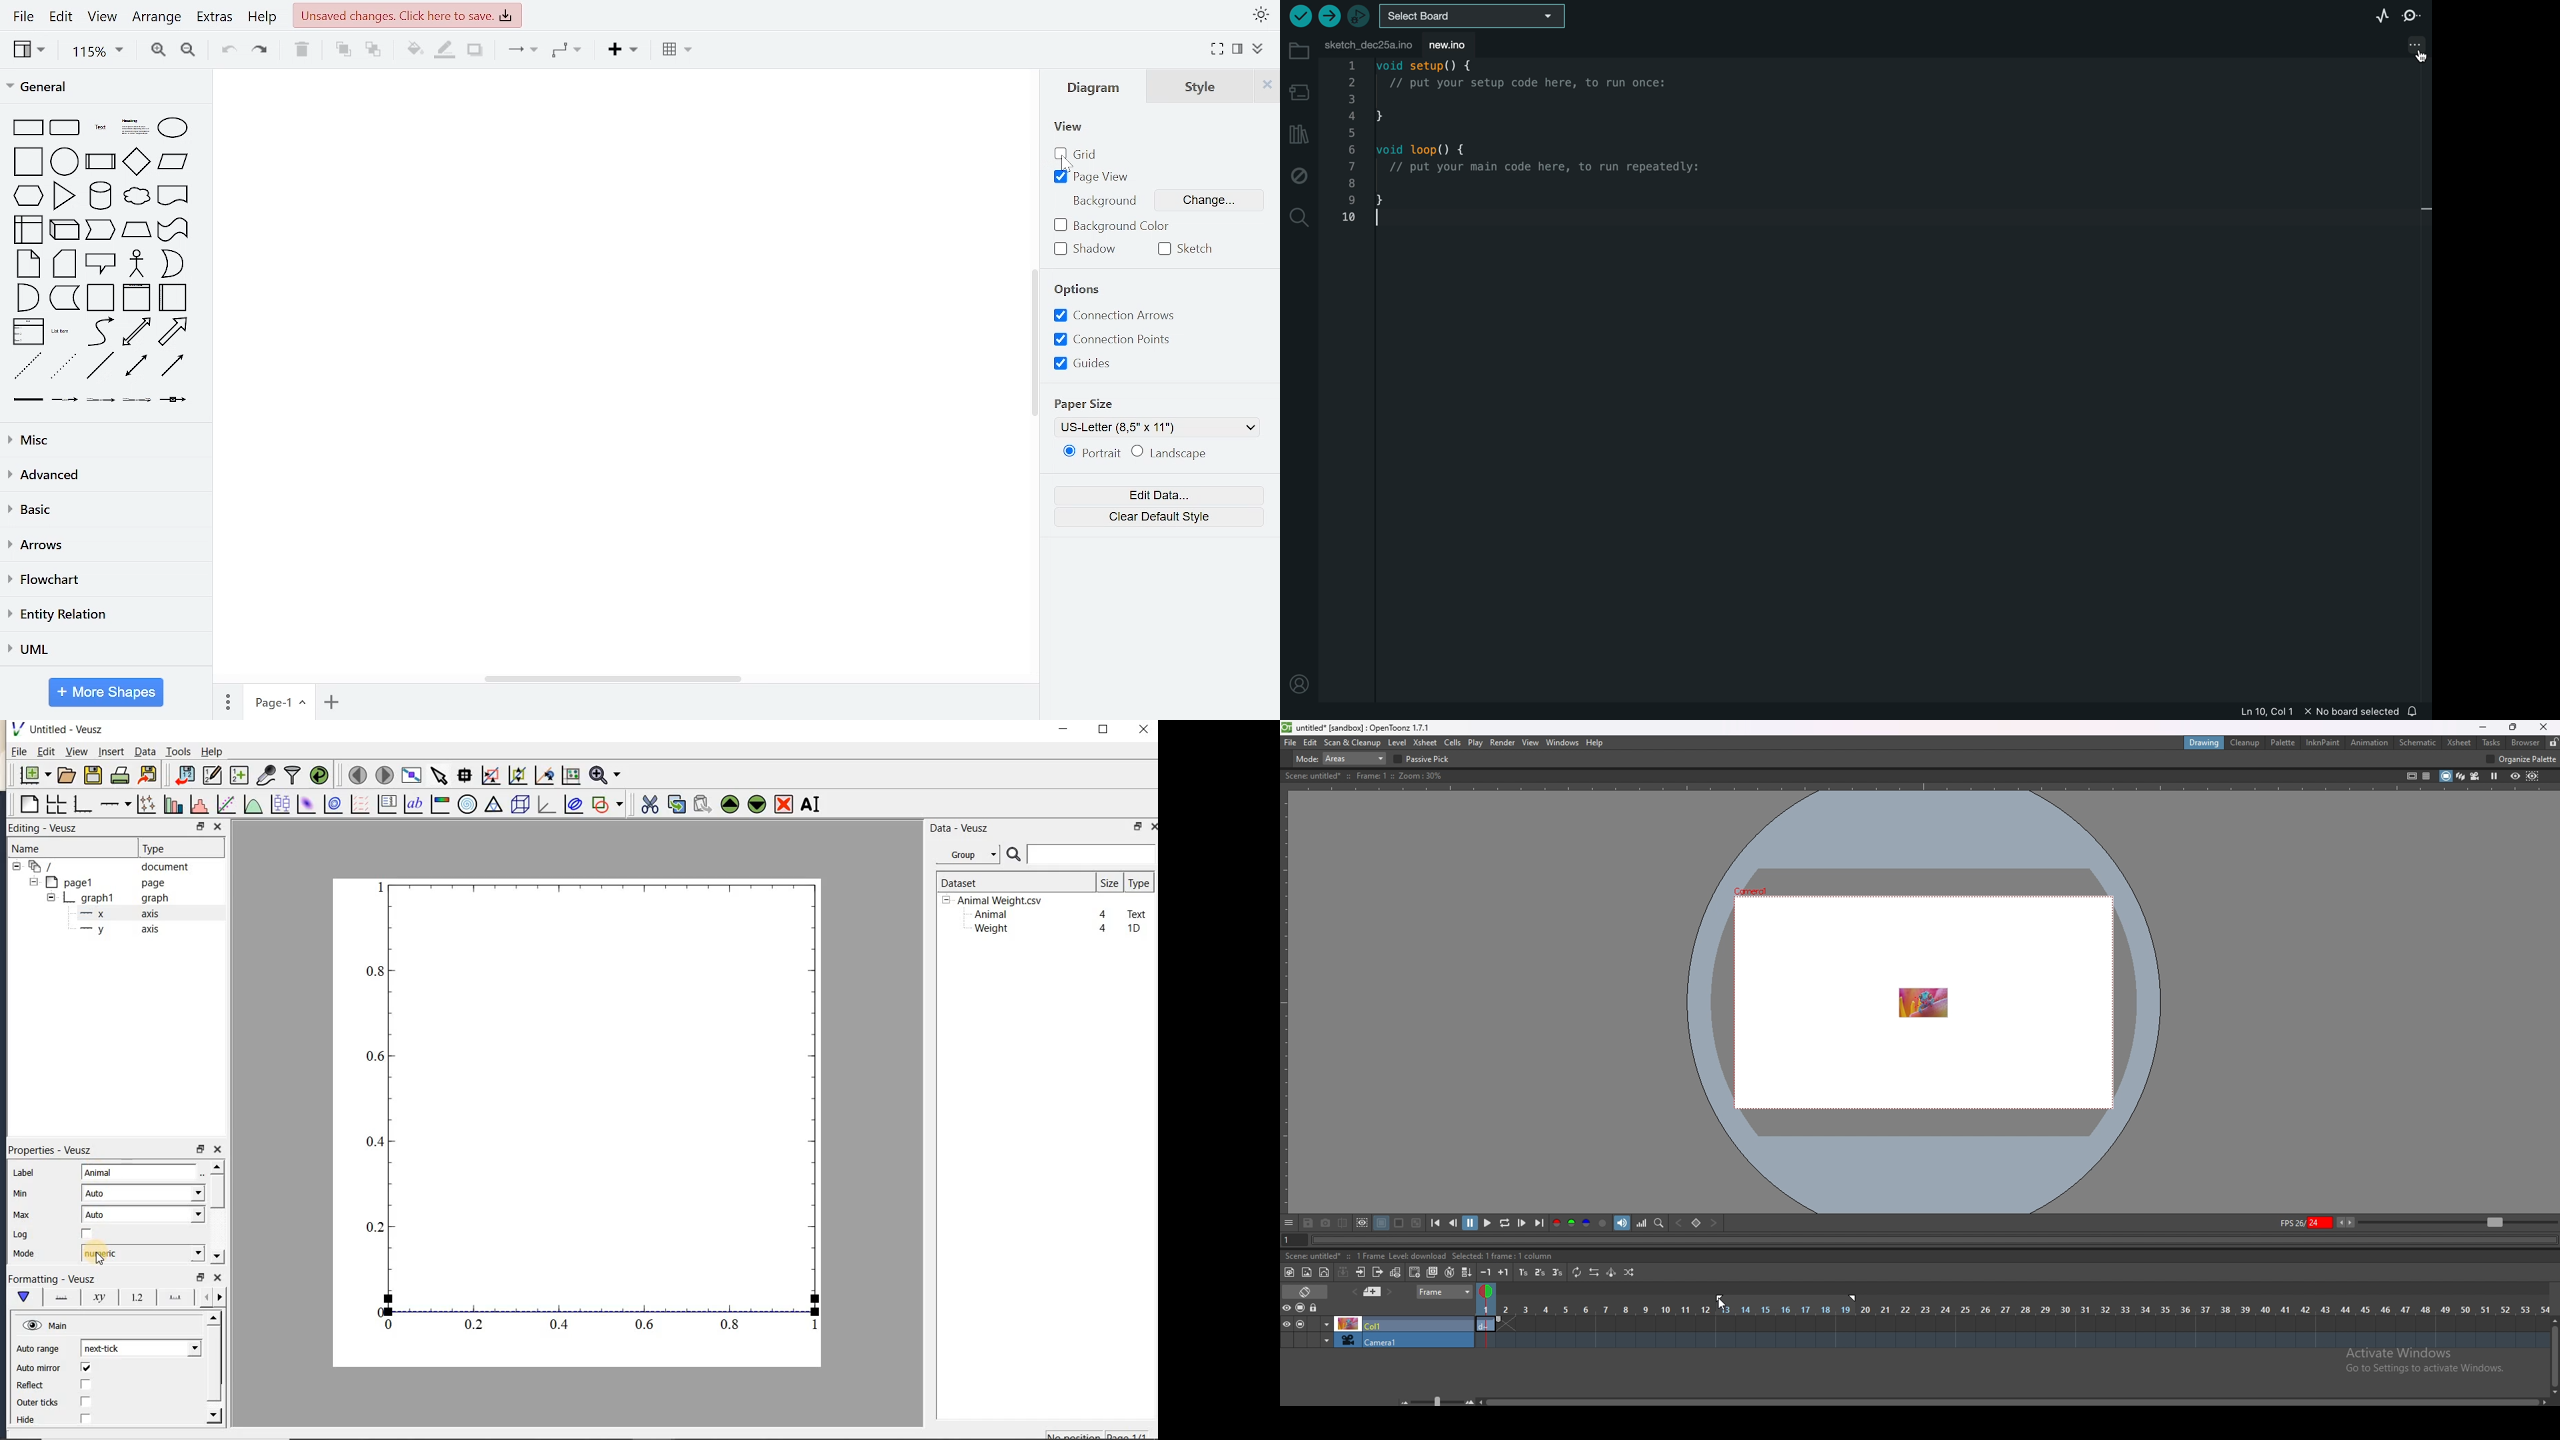 The image size is (2576, 1456). I want to click on note, so click(28, 263).